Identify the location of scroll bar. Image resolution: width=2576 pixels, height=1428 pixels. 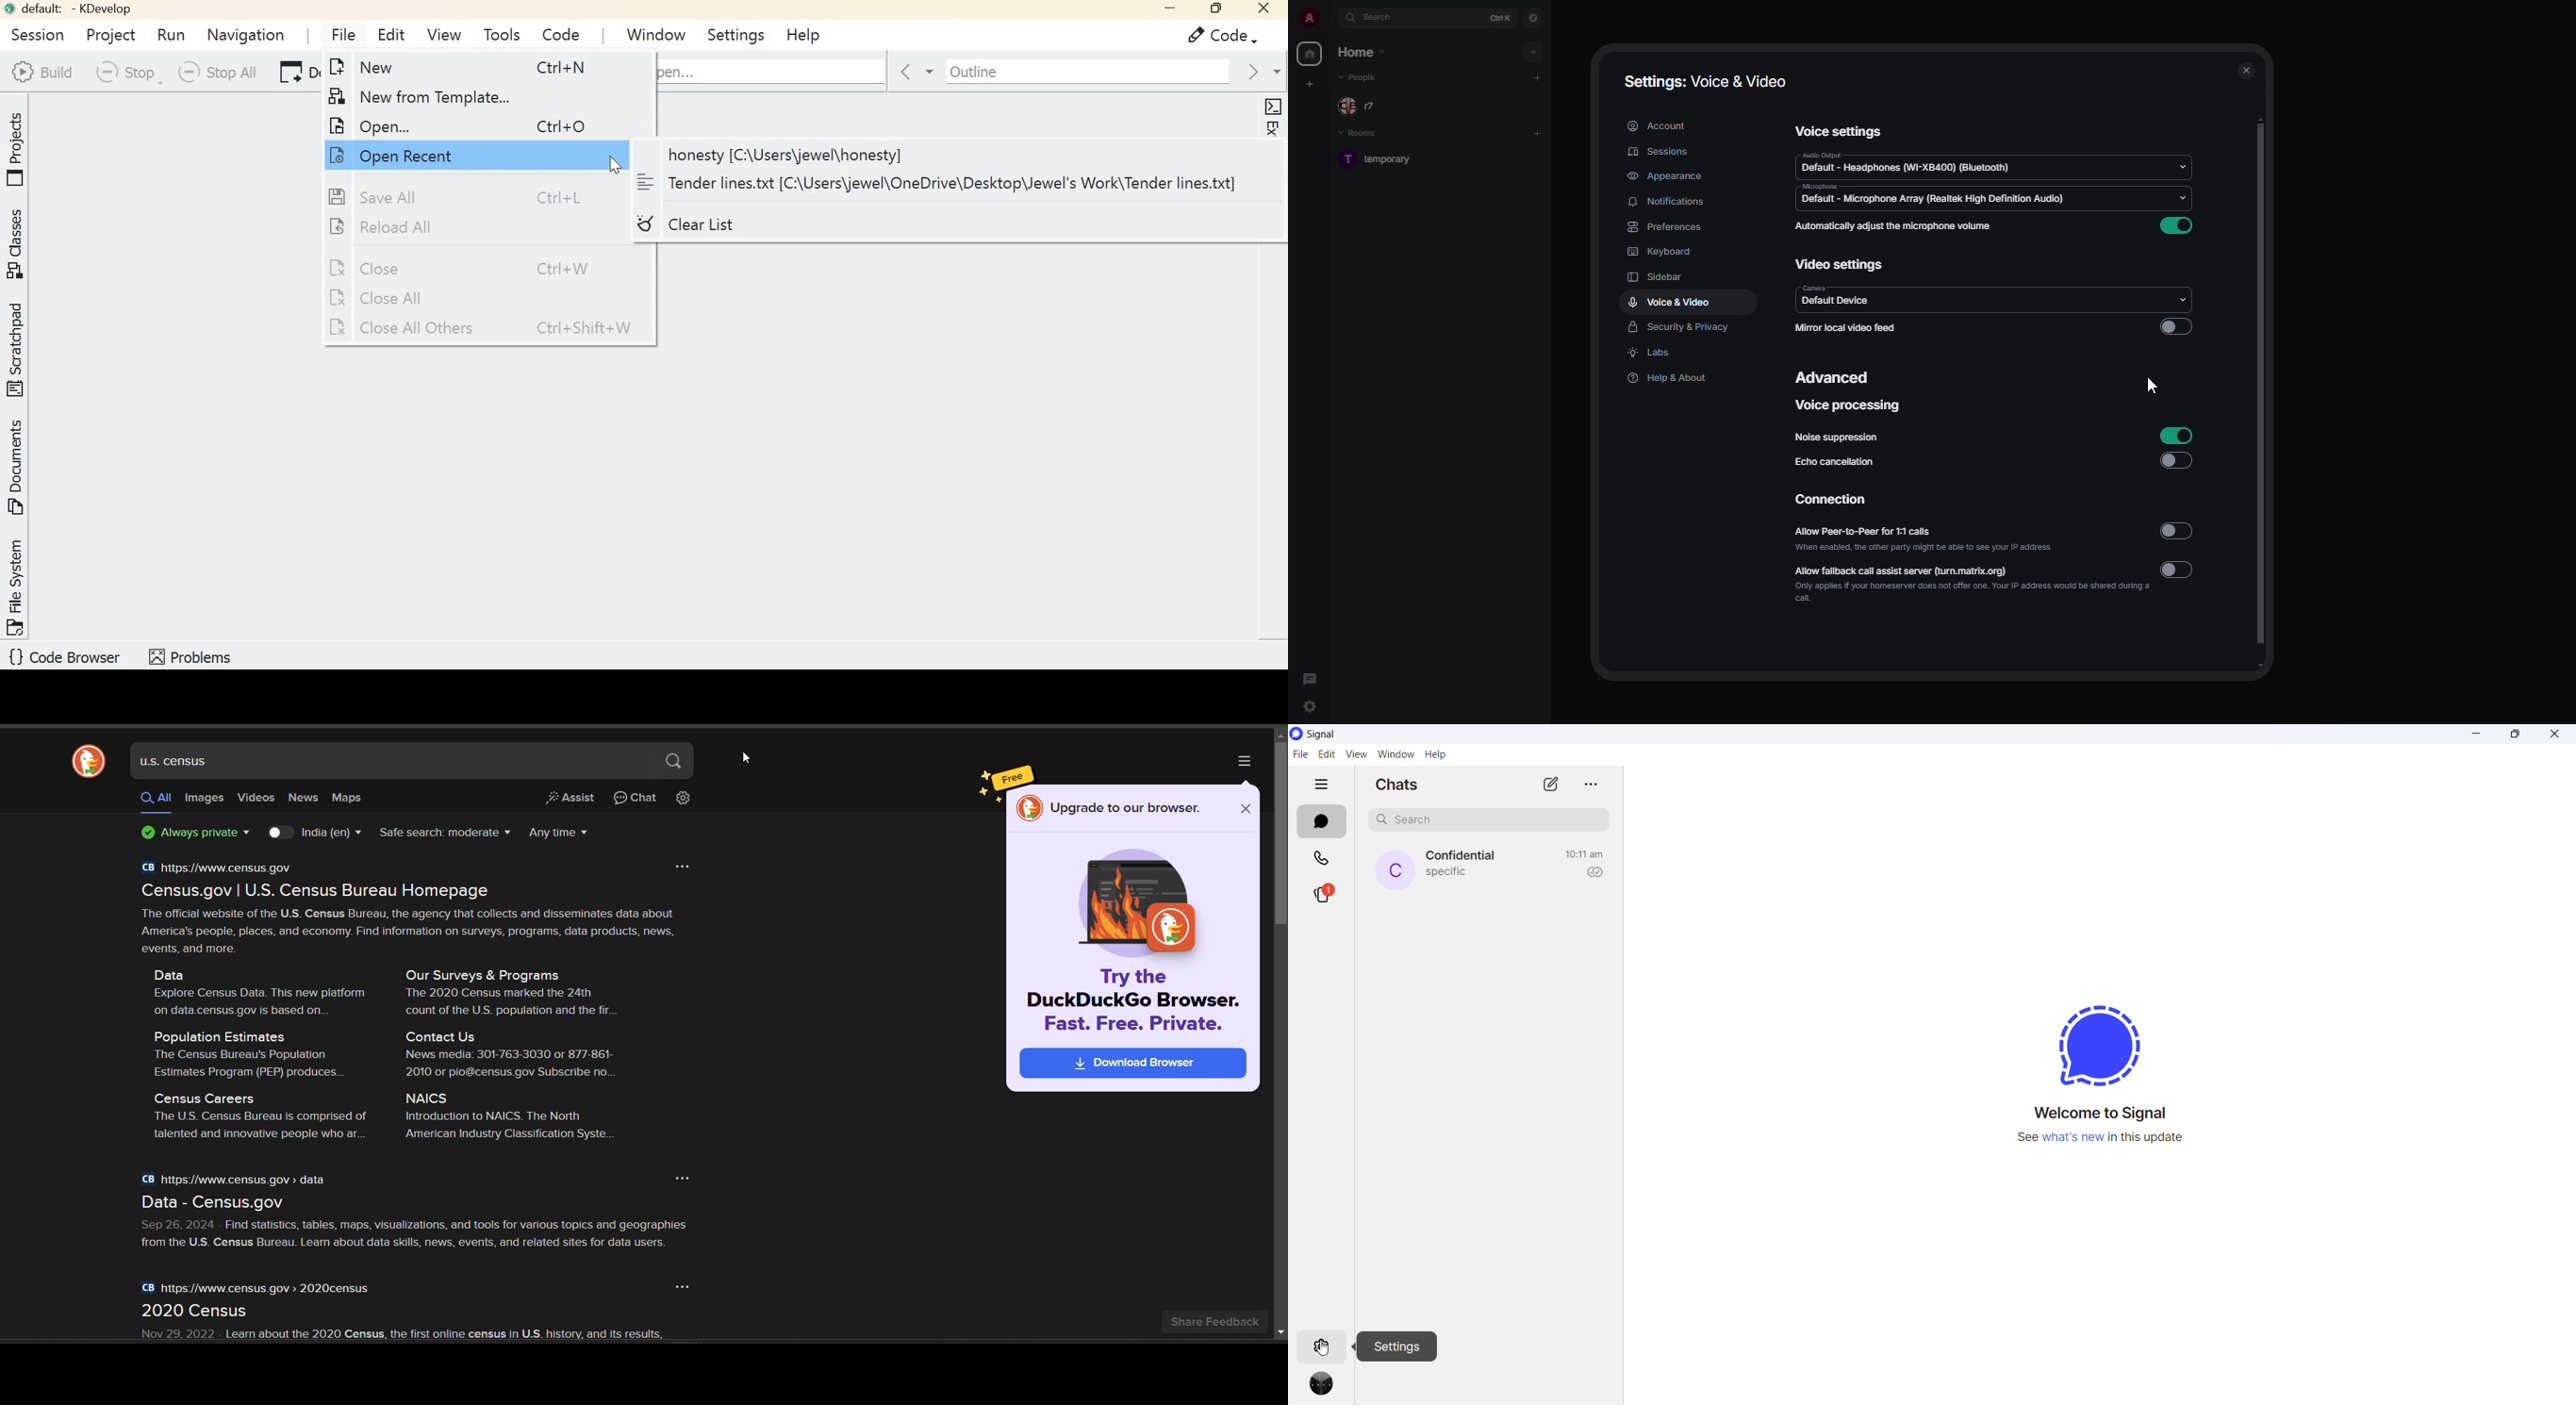
(2261, 395).